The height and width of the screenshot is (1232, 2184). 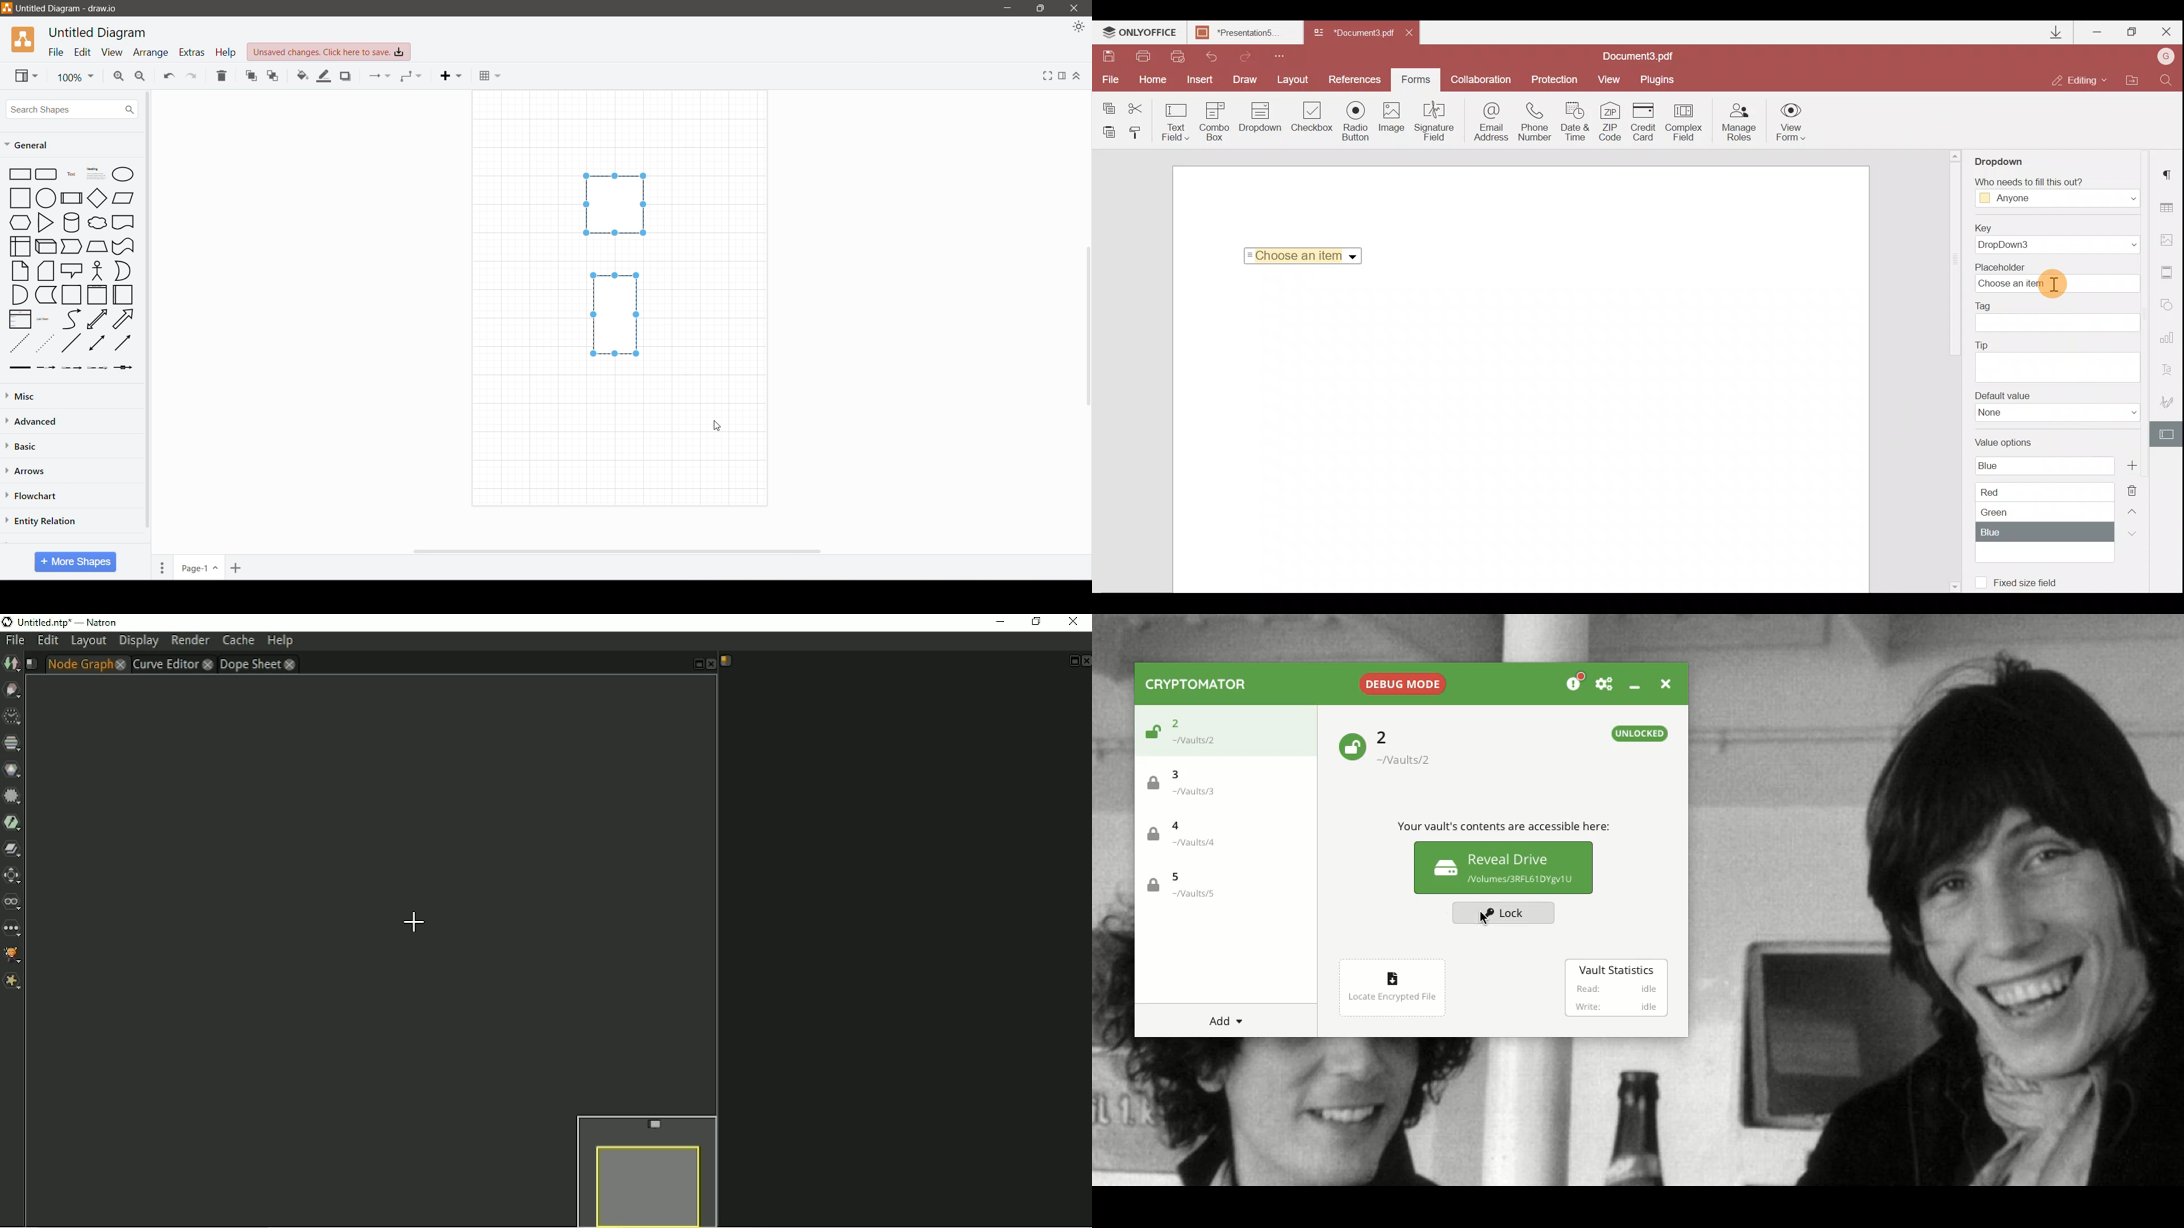 What do you see at coordinates (450, 76) in the screenshot?
I see `Insert` at bounding box center [450, 76].